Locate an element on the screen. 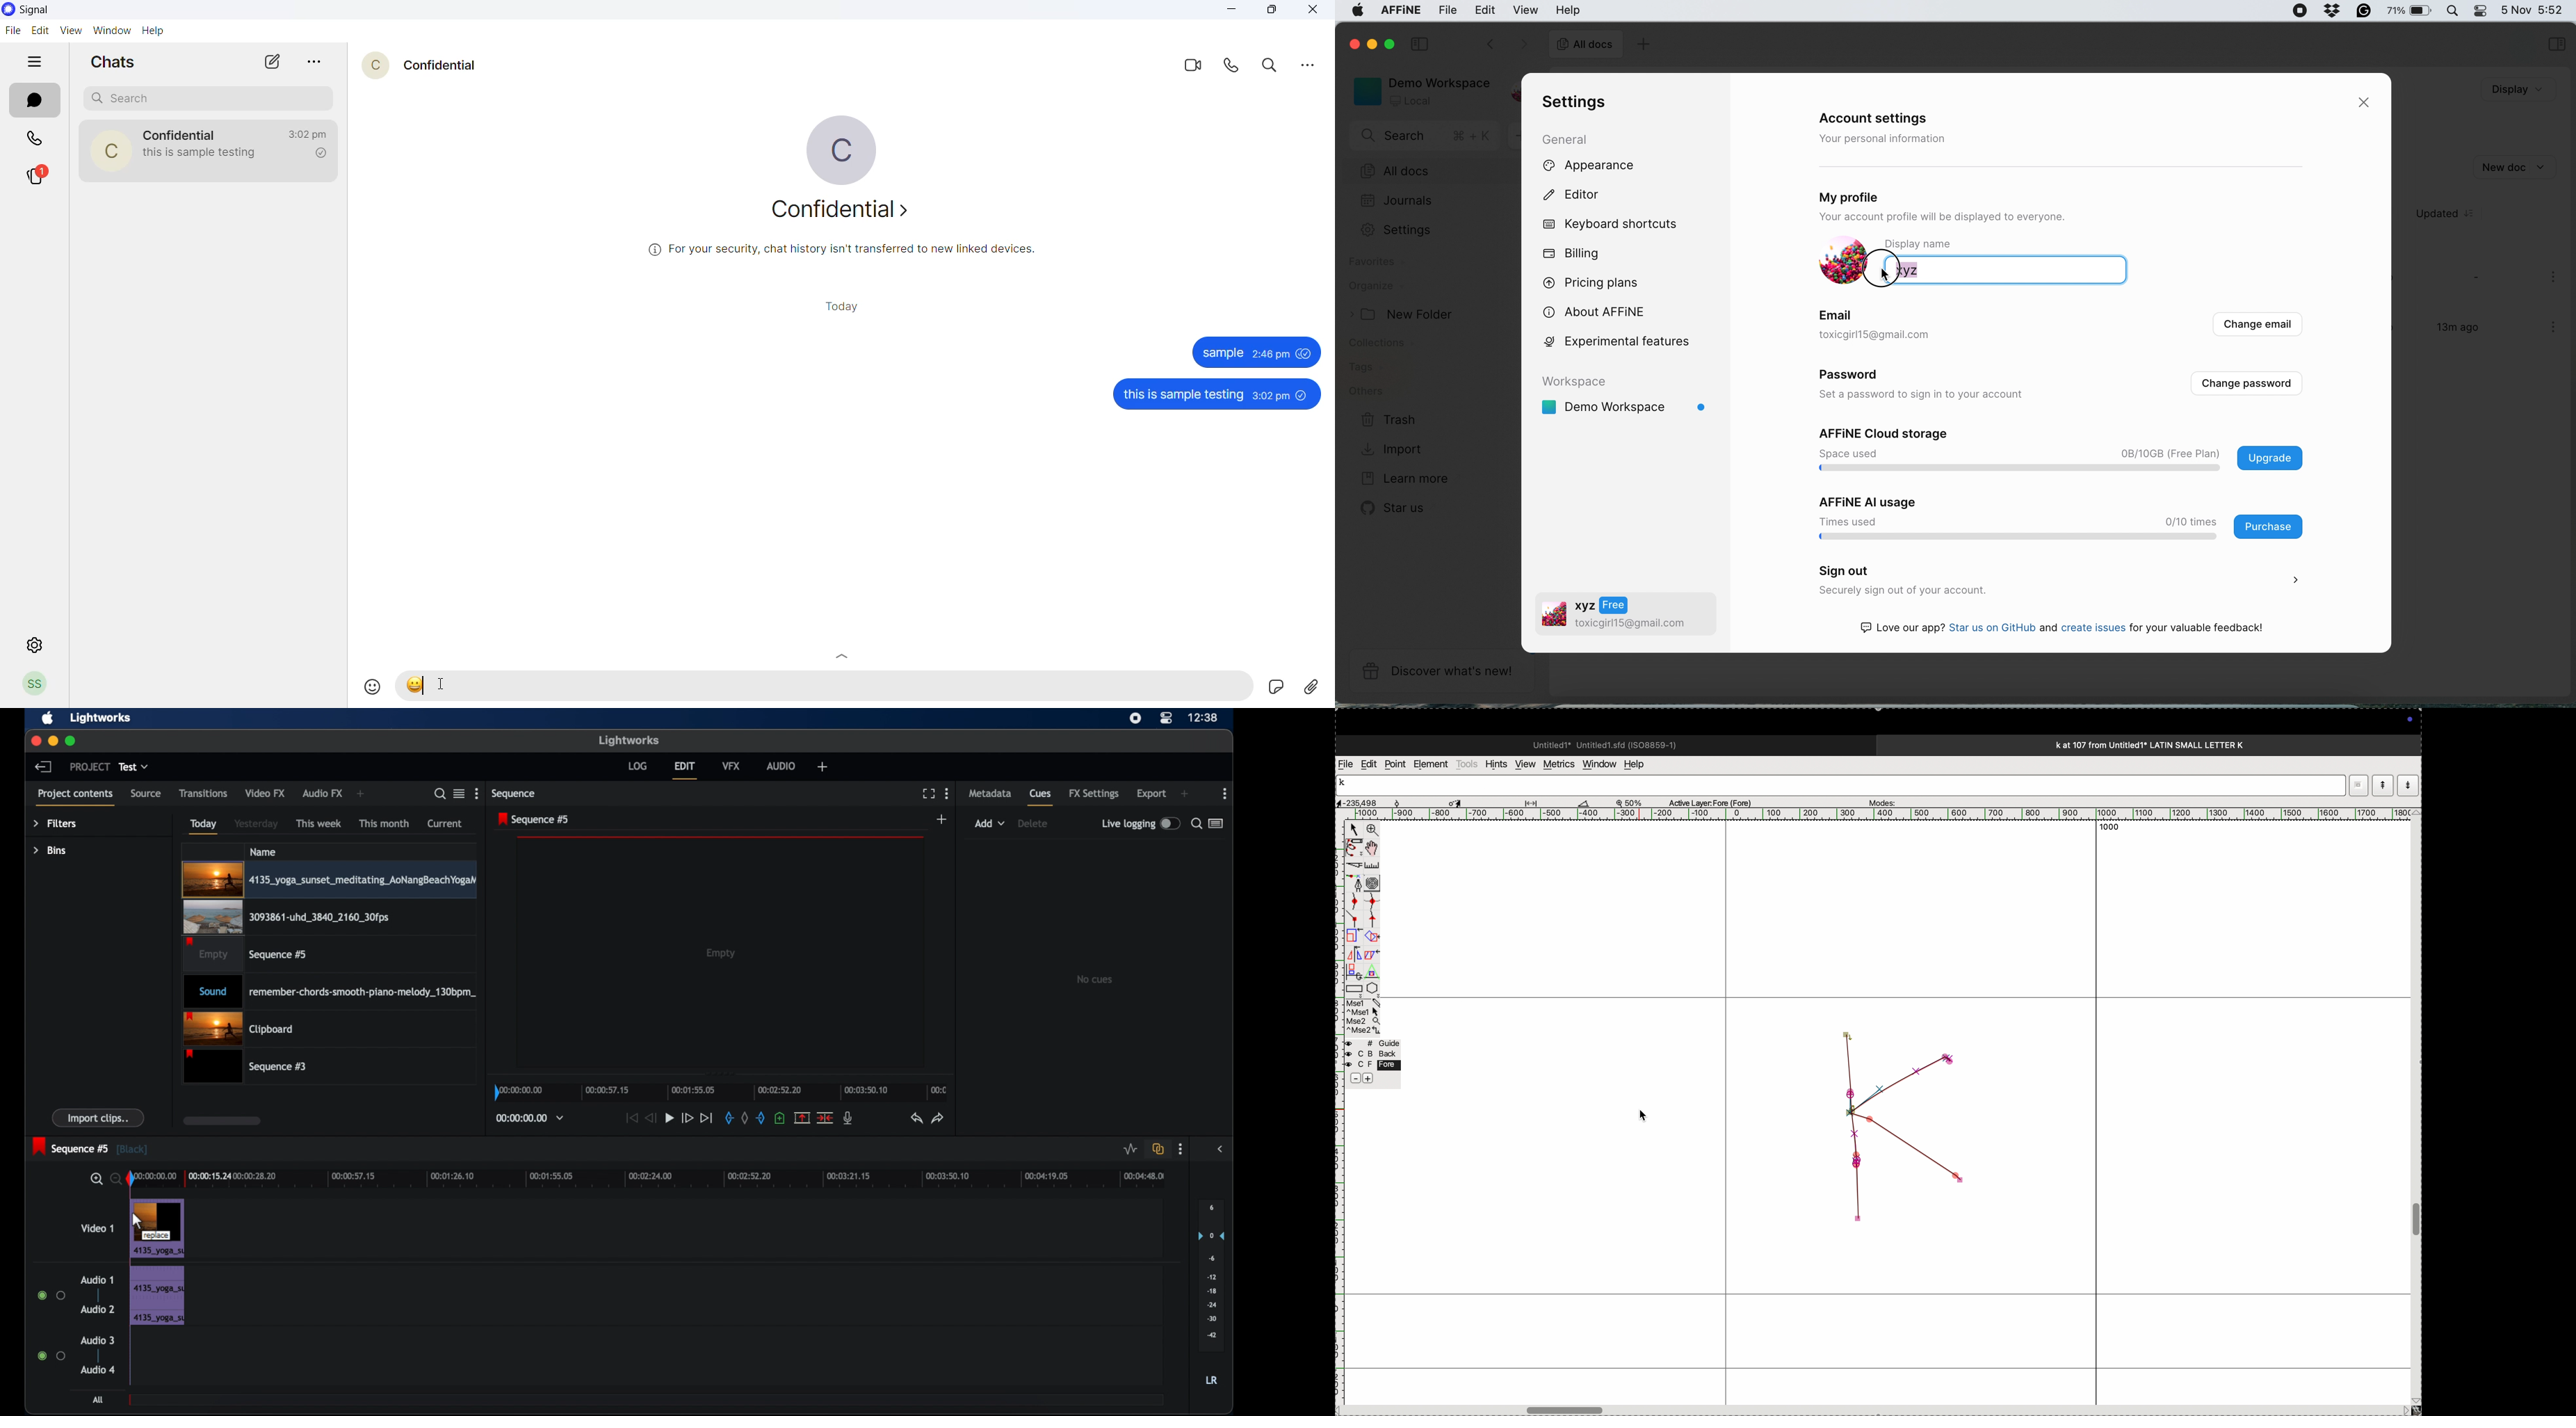 This screenshot has width=2576, height=1428. video call is located at coordinates (1192, 67).